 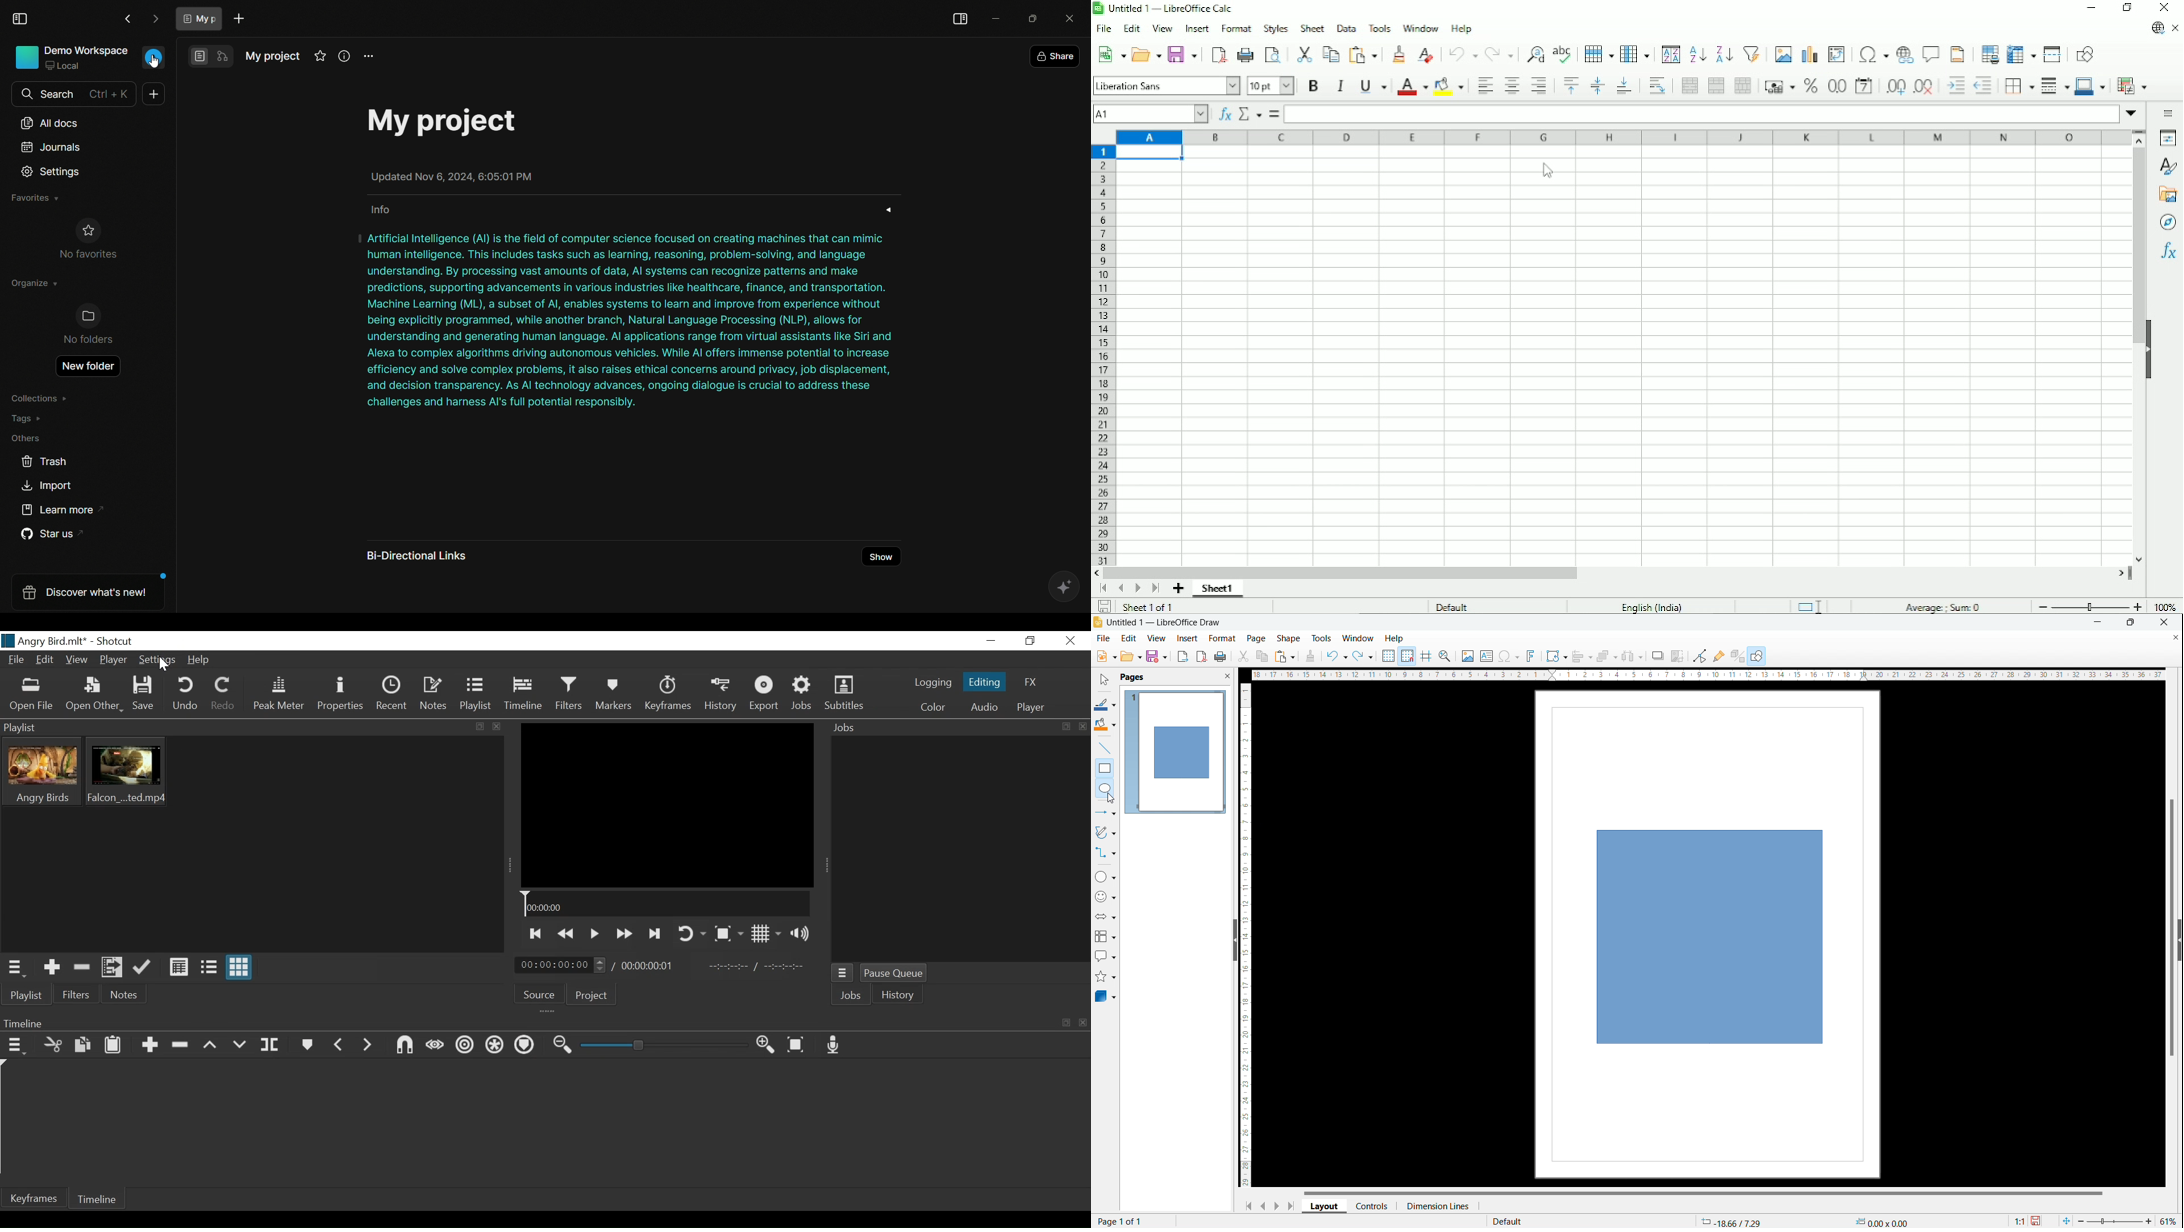 What do you see at coordinates (1983, 86) in the screenshot?
I see `Decrease indent` at bounding box center [1983, 86].